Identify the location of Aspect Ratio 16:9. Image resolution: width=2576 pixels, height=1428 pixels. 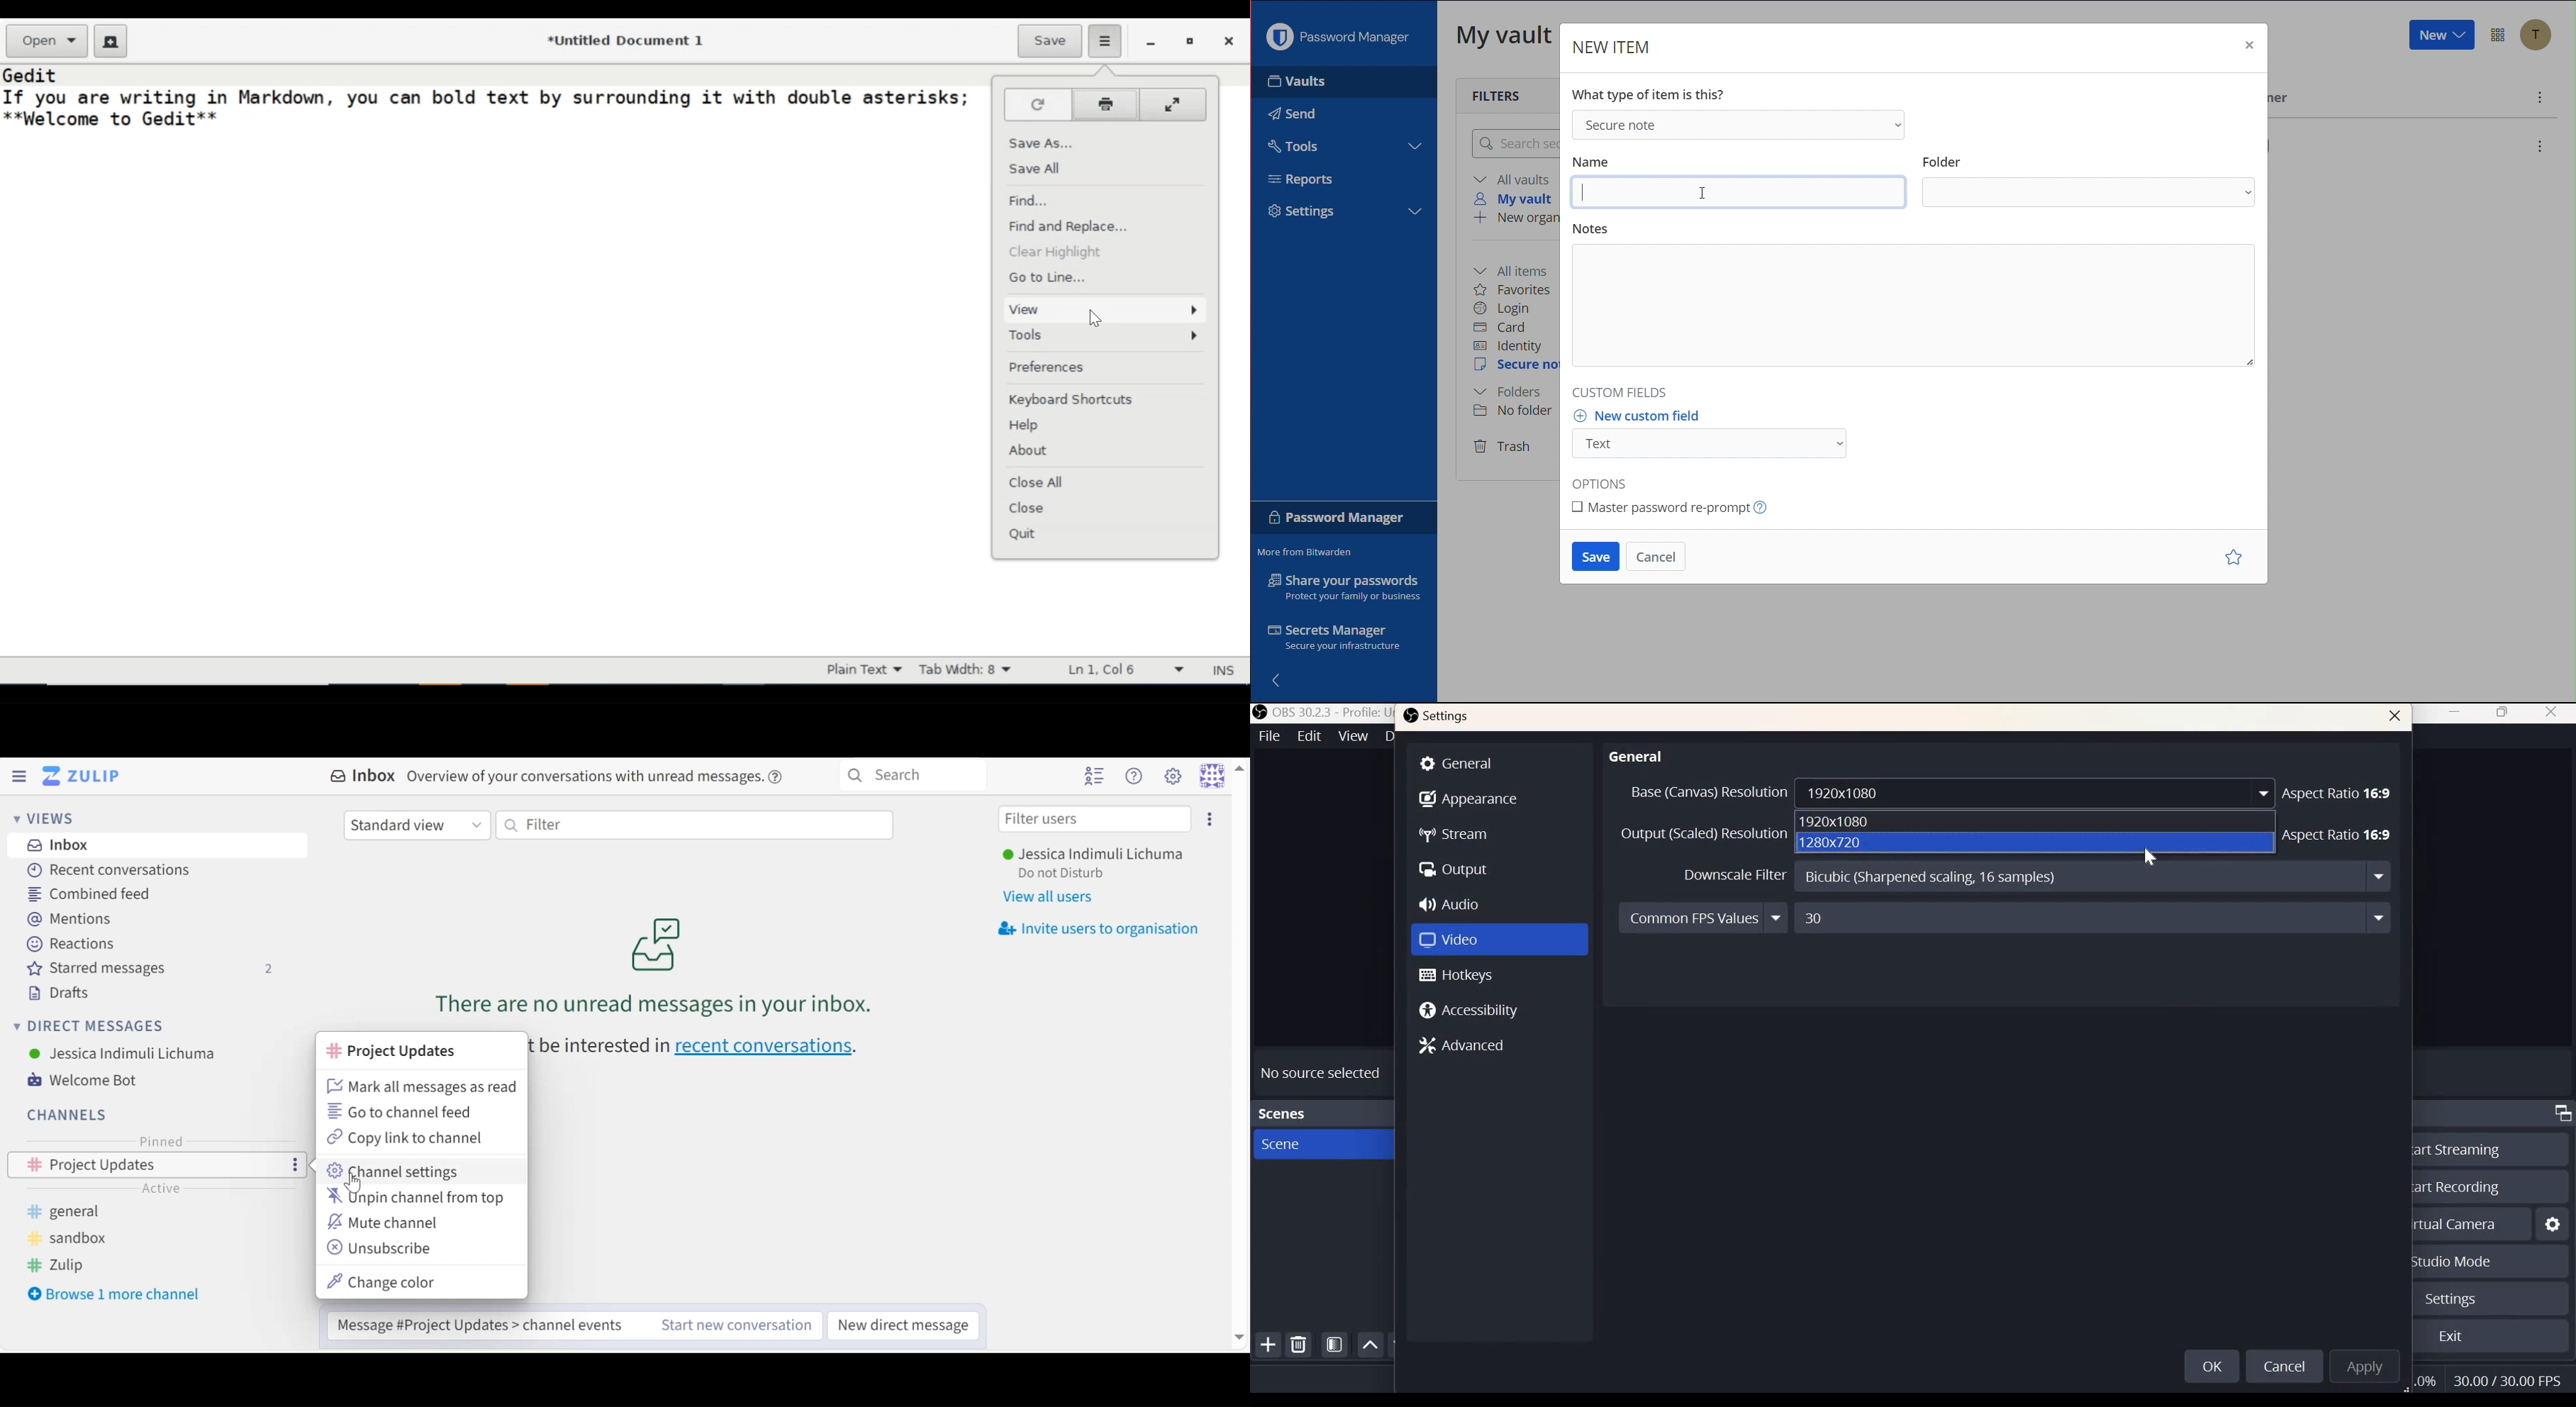
(2337, 835).